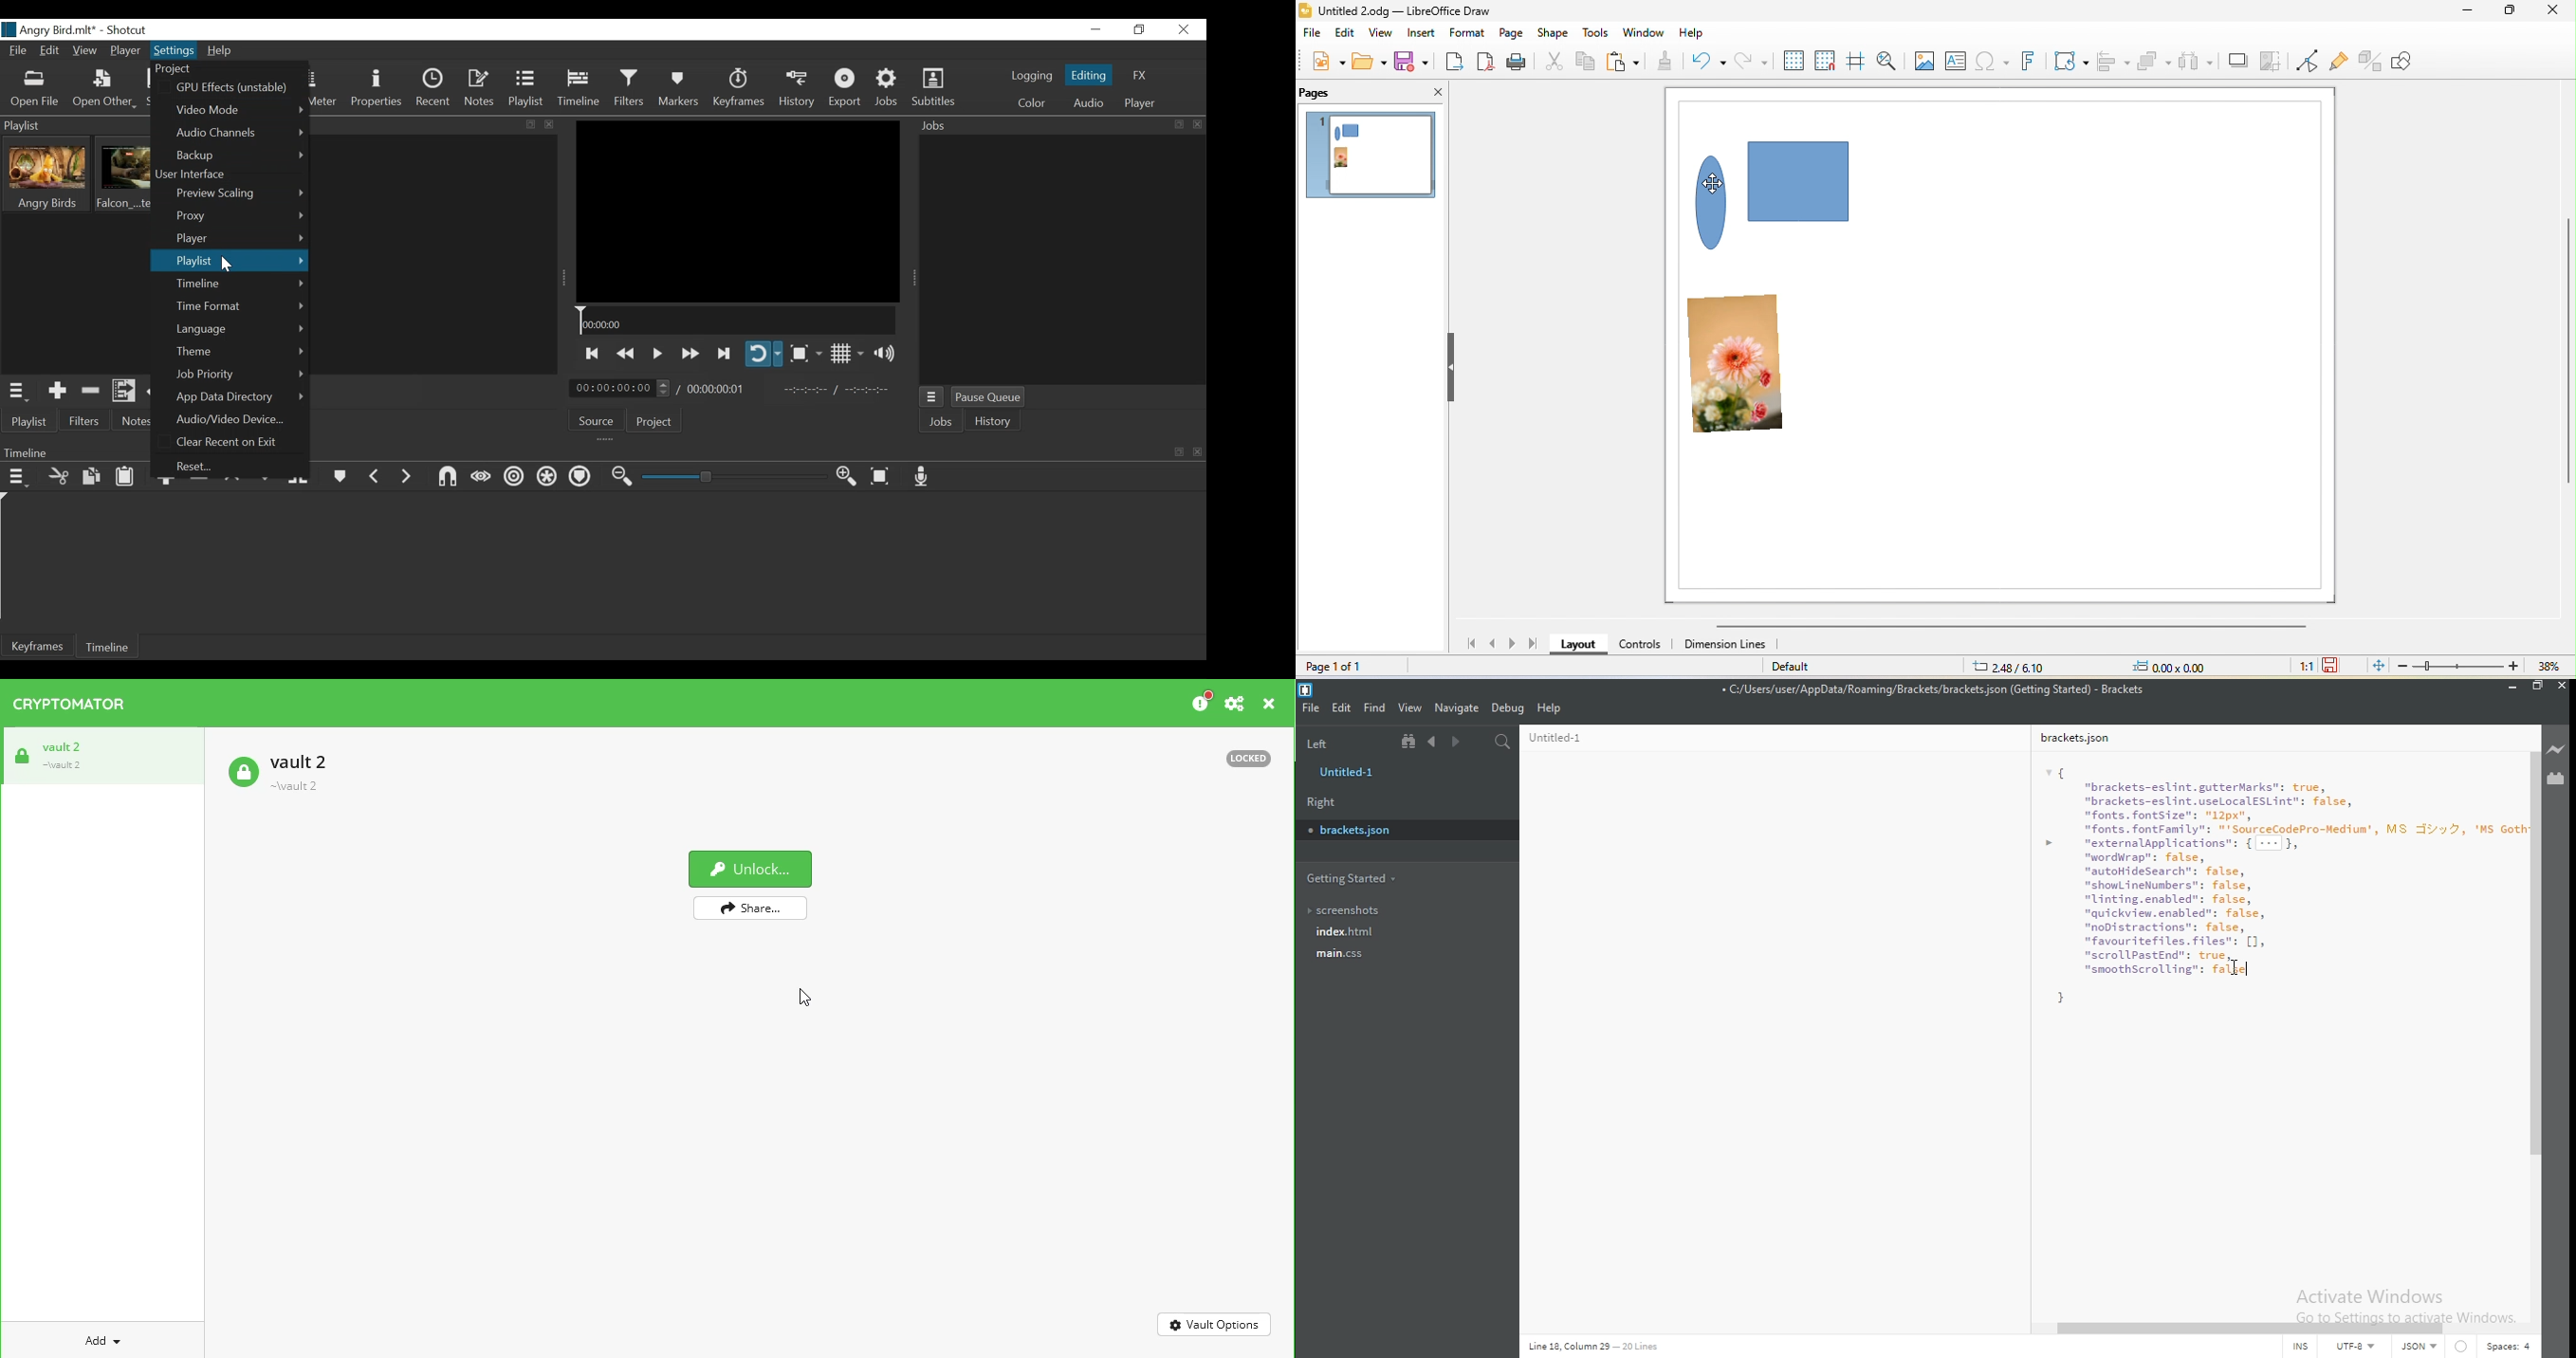 The image size is (2576, 1372). What do you see at coordinates (1185, 30) in the screenshot?
I see `Close` at bounding box center [1185, 30].